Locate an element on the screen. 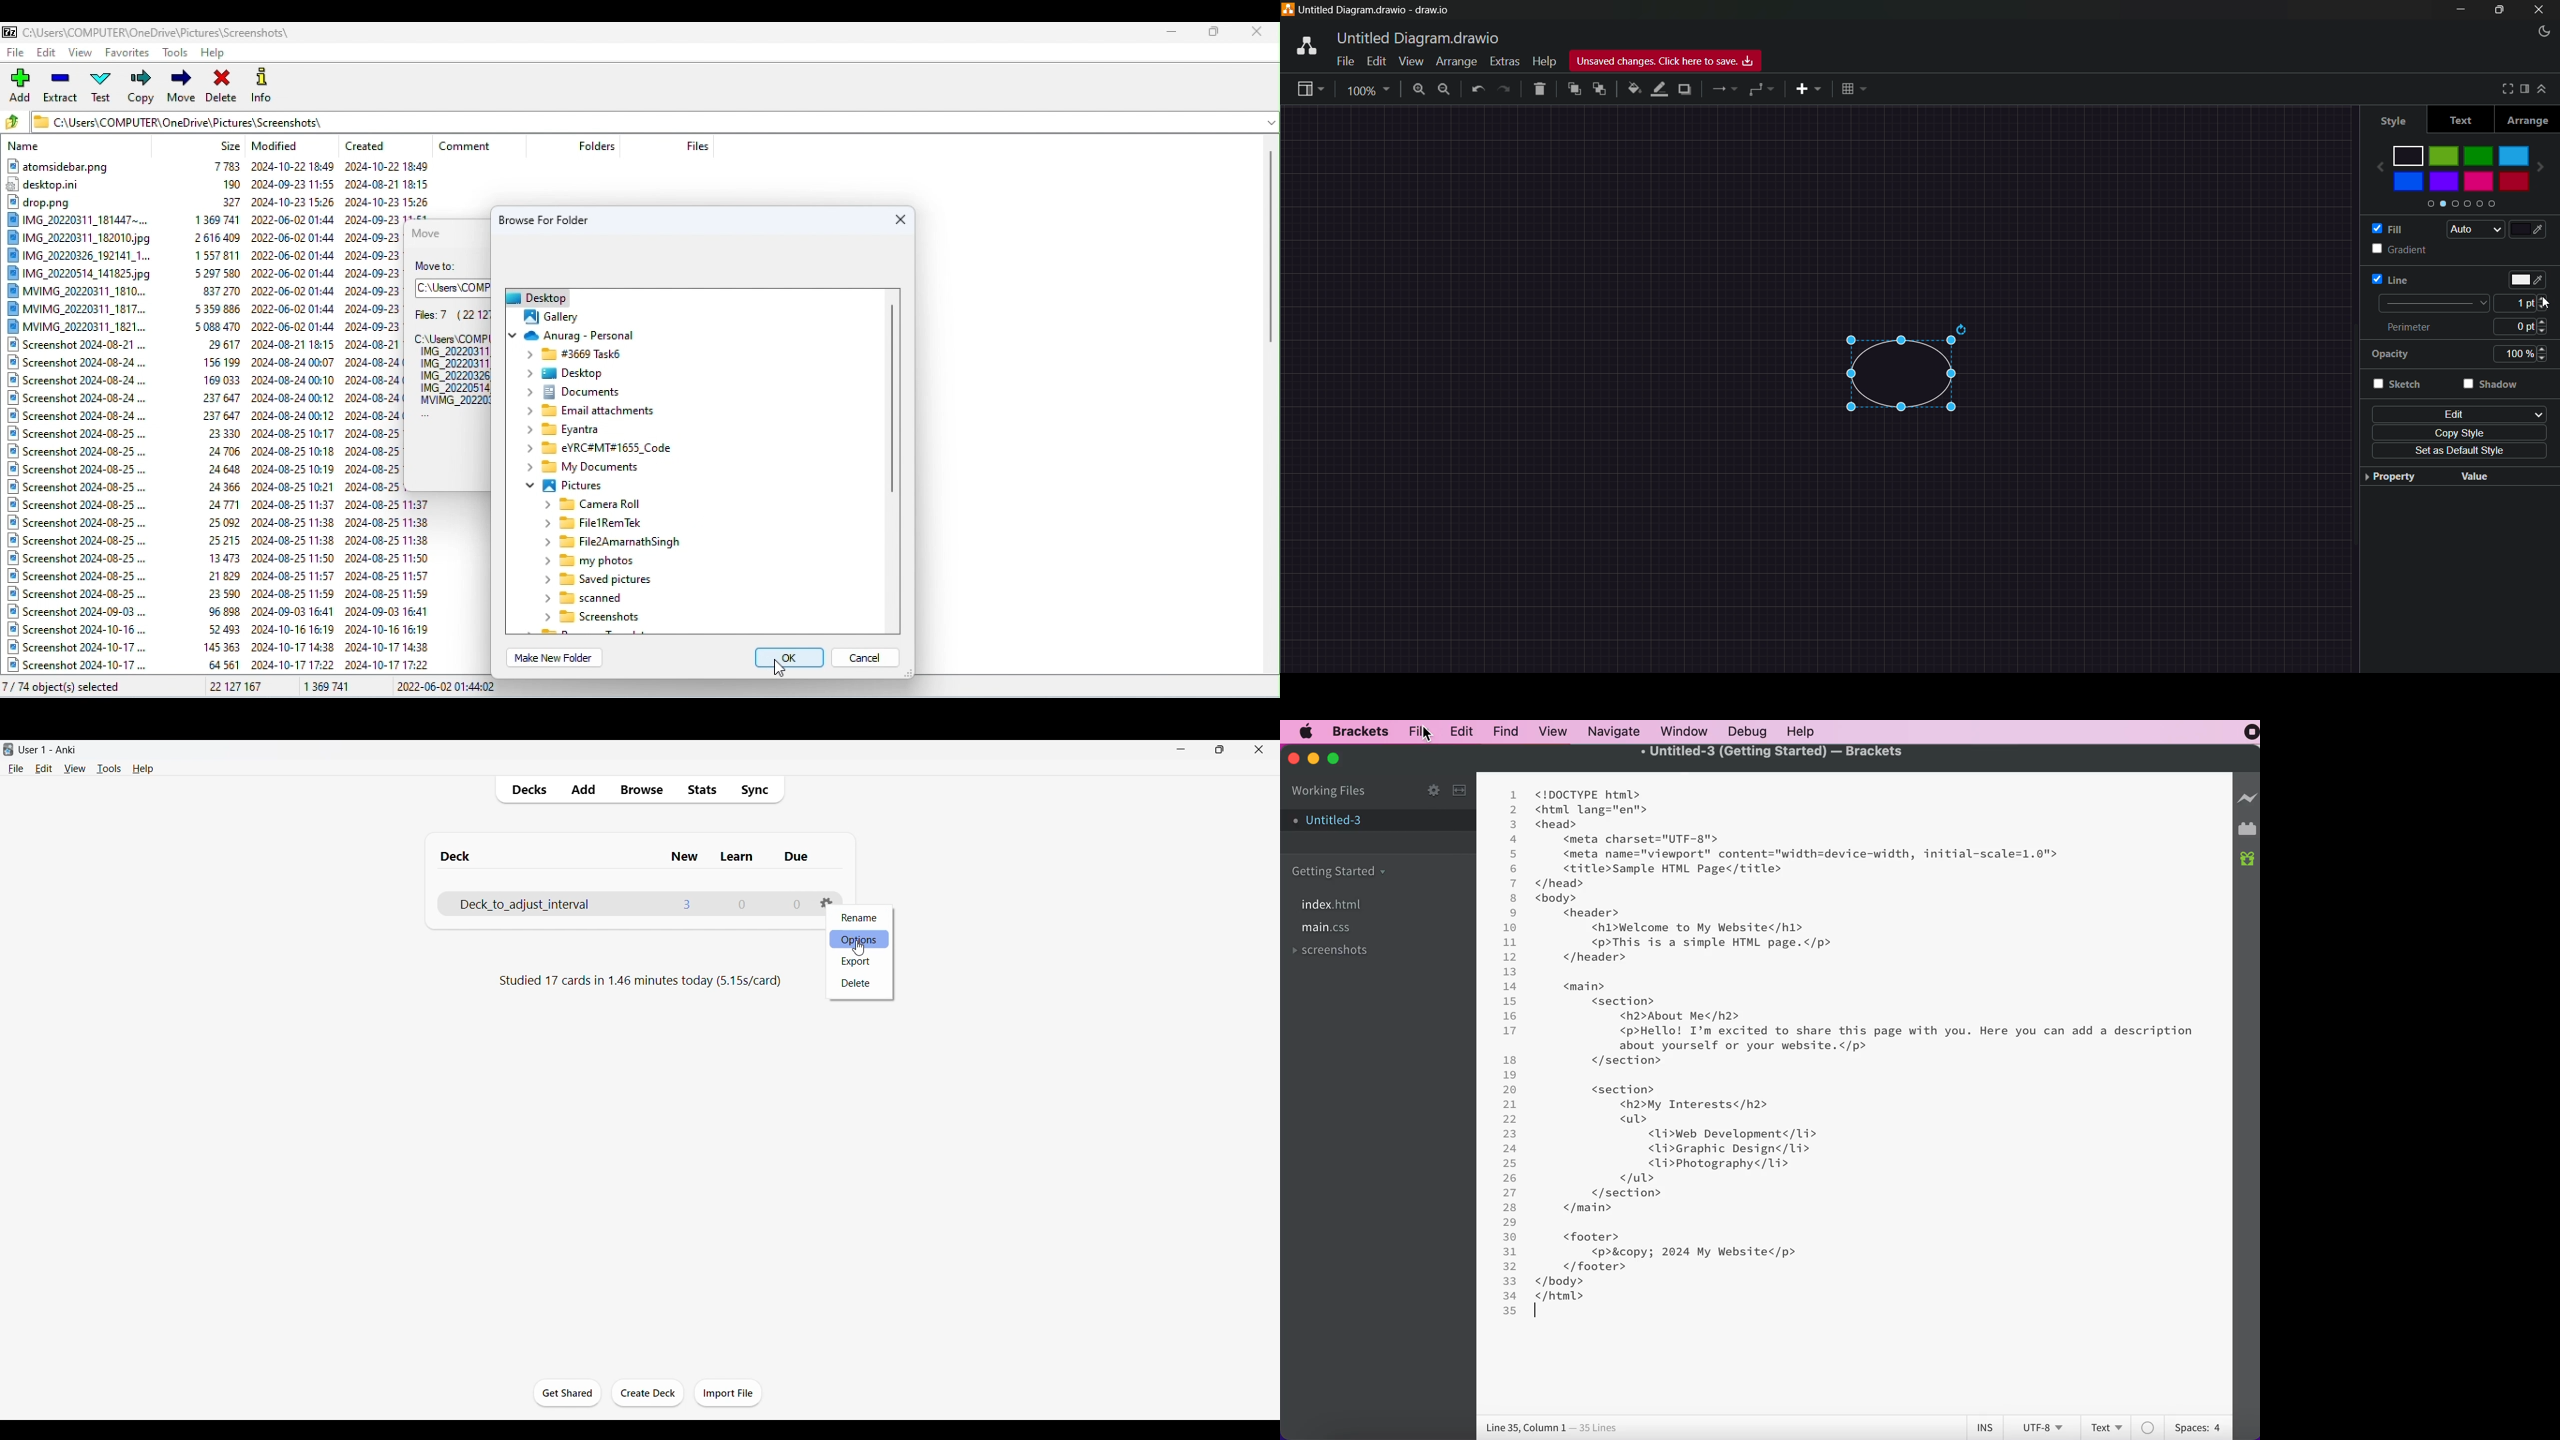 This screenshot has height=1456, width=2576. copy style is located at coordinates (2457, 434).